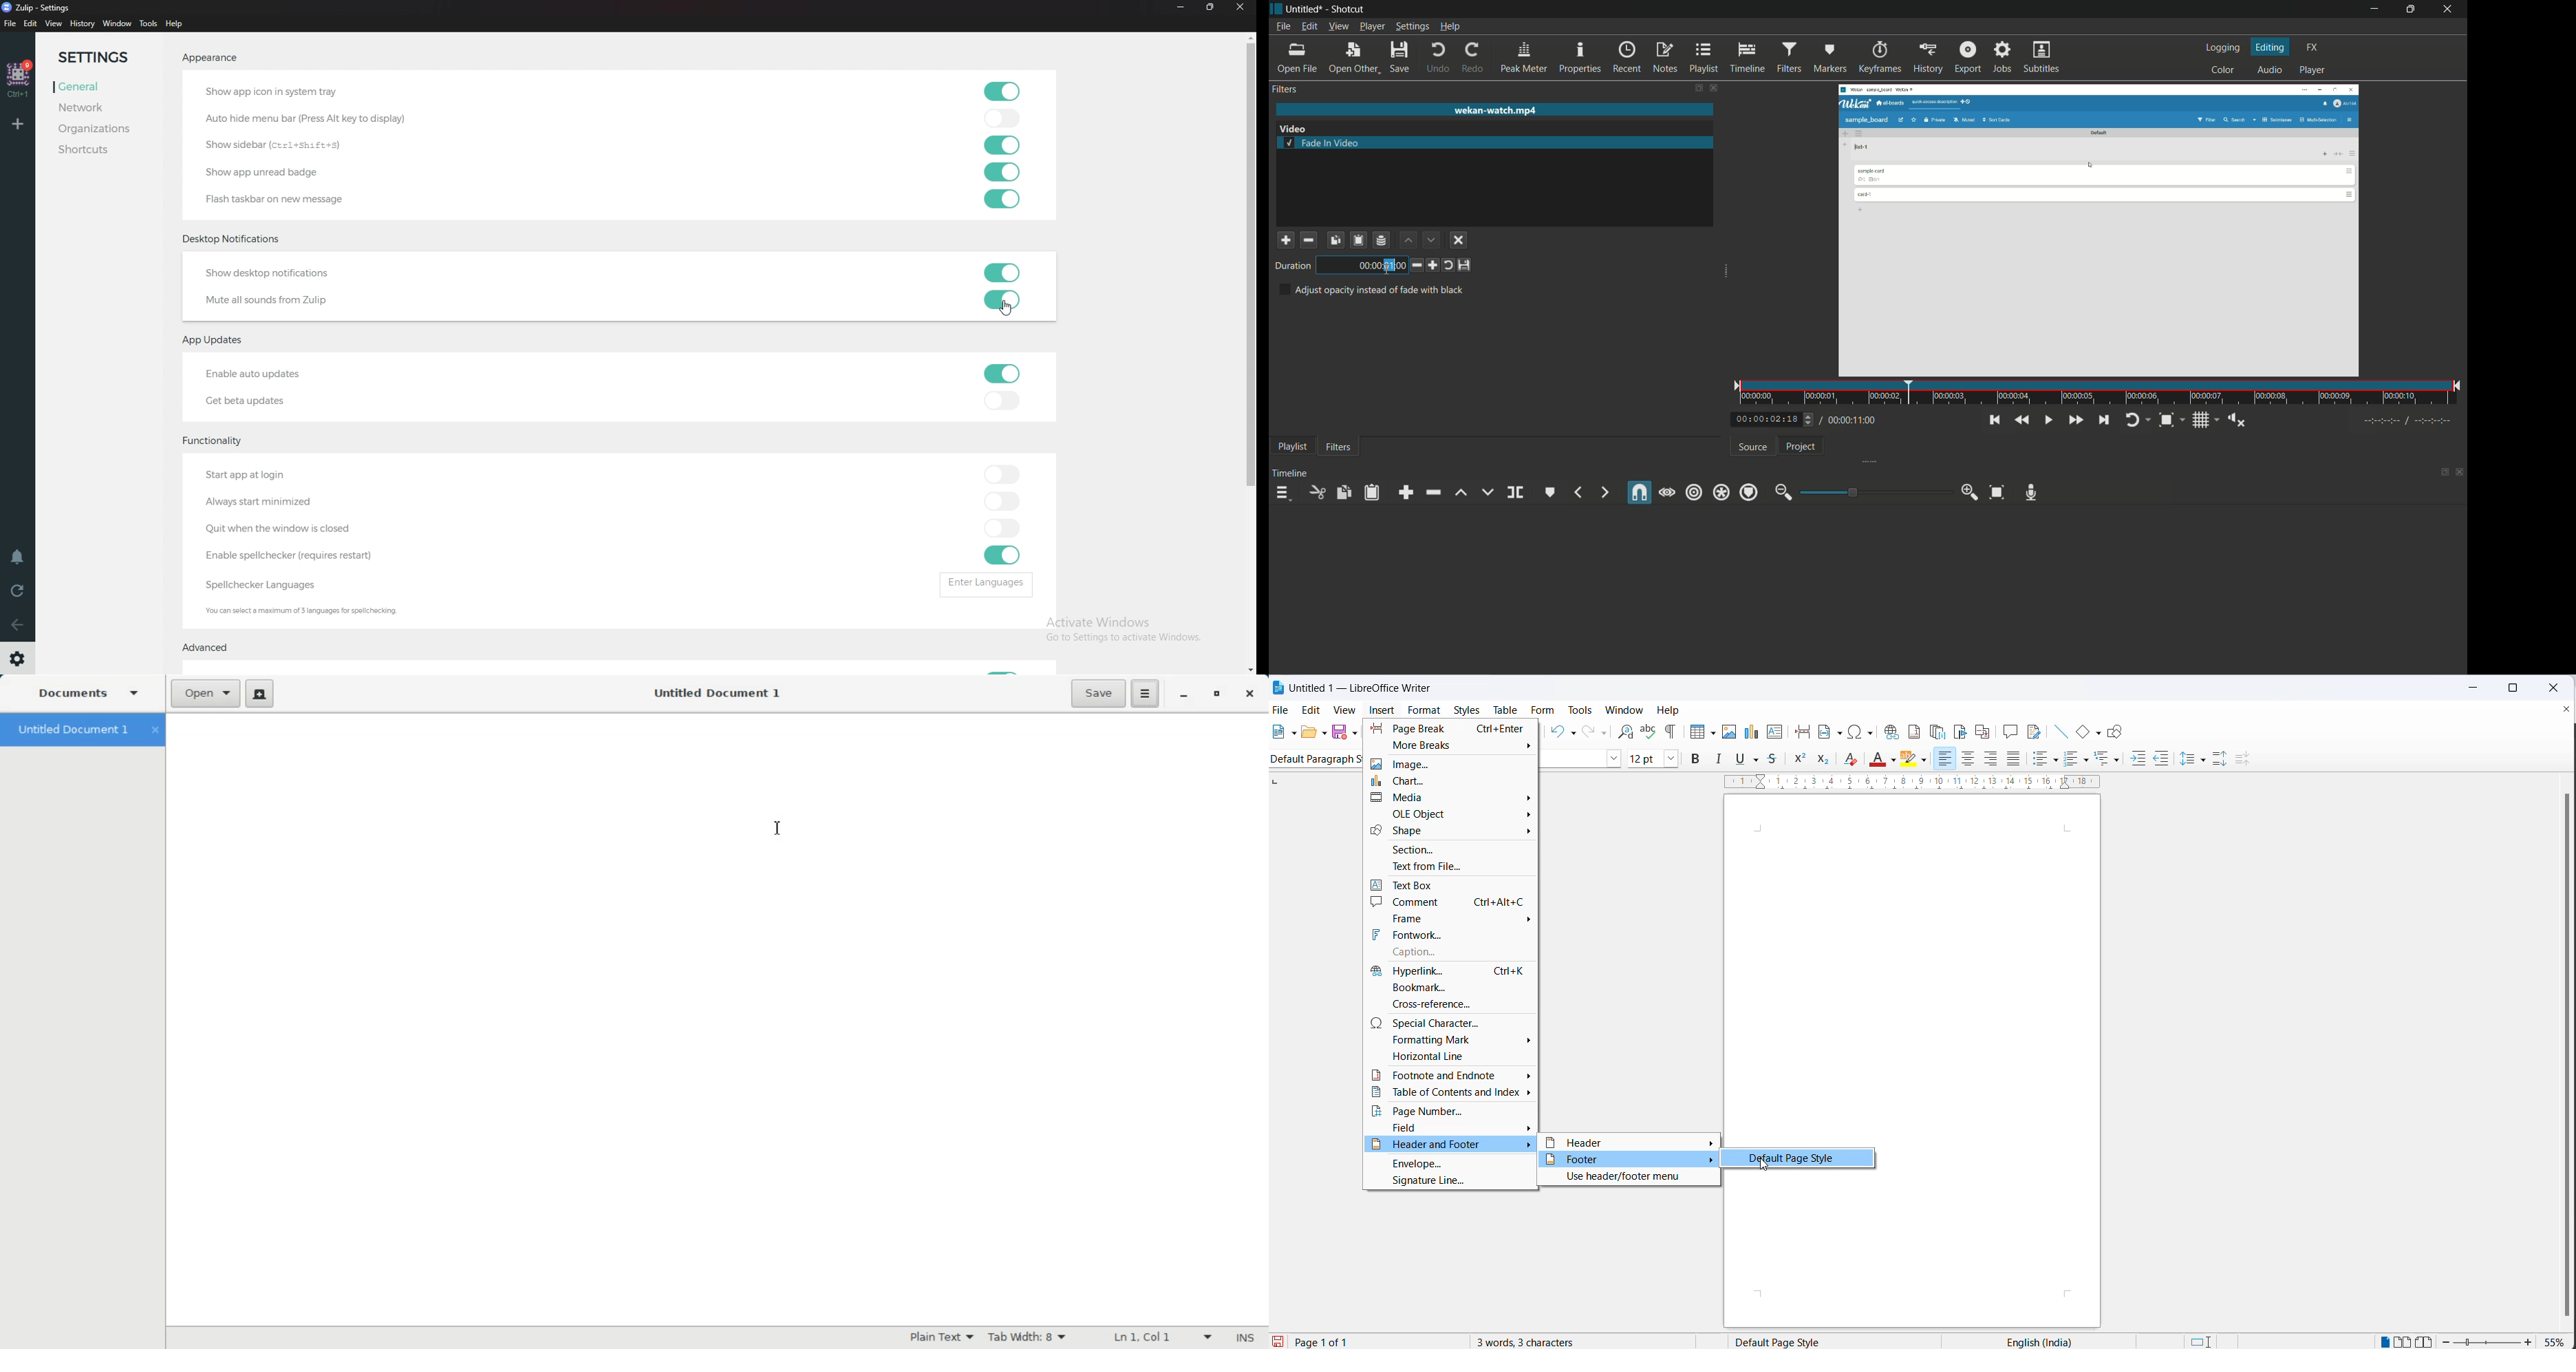  Describe the element at coordinates (1970, 492) in the screenshot. I see `zoom in` at that location.